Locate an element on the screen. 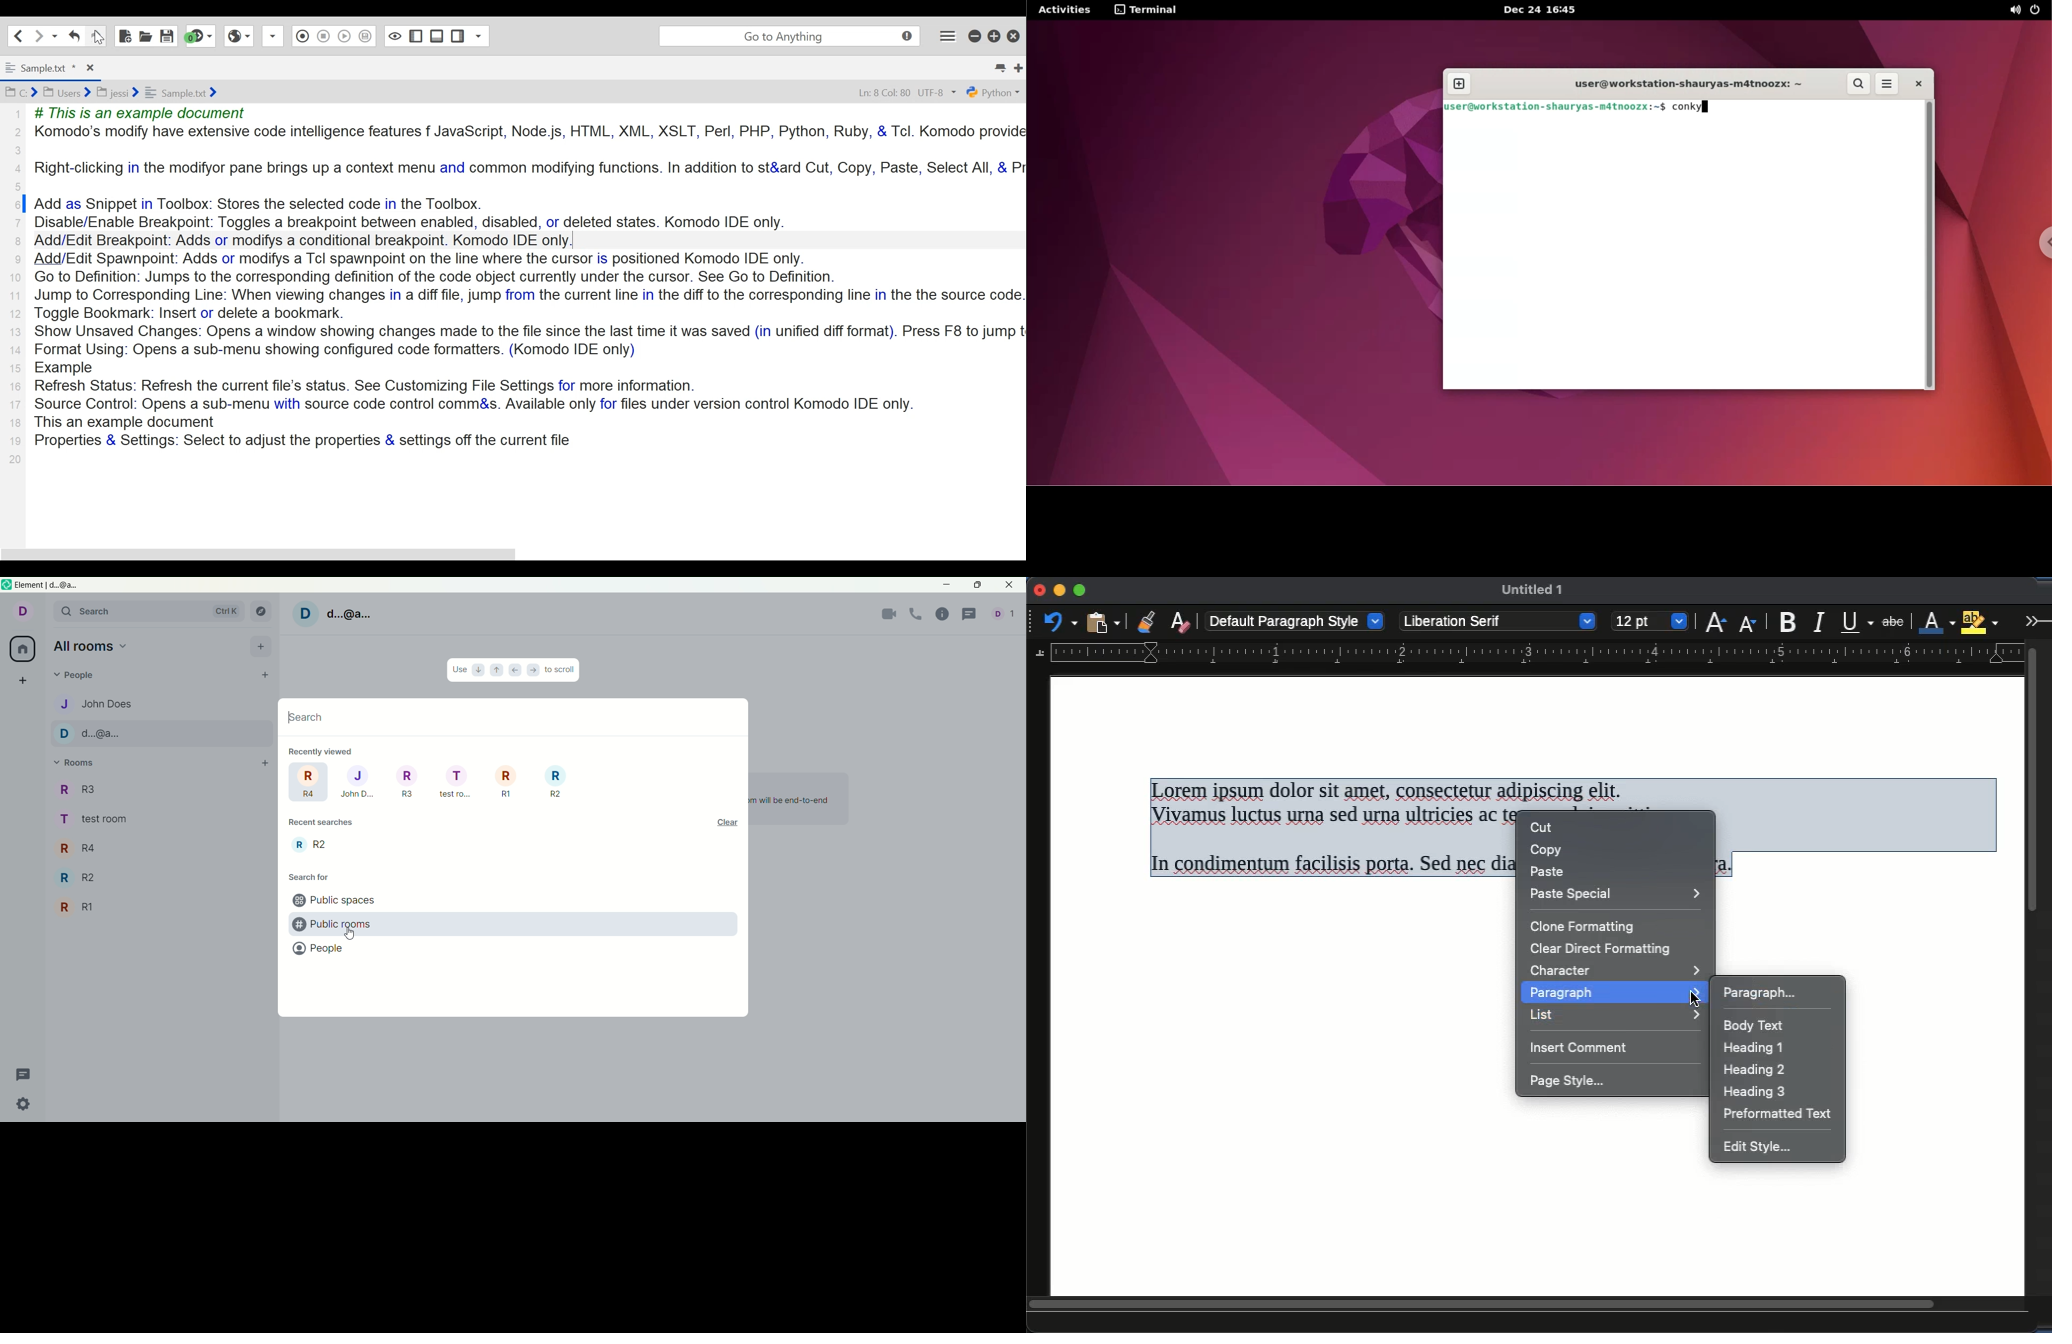 The height and width of the screenshot is (1344, 2072). room recently searched is located at coordinates (315, 844).